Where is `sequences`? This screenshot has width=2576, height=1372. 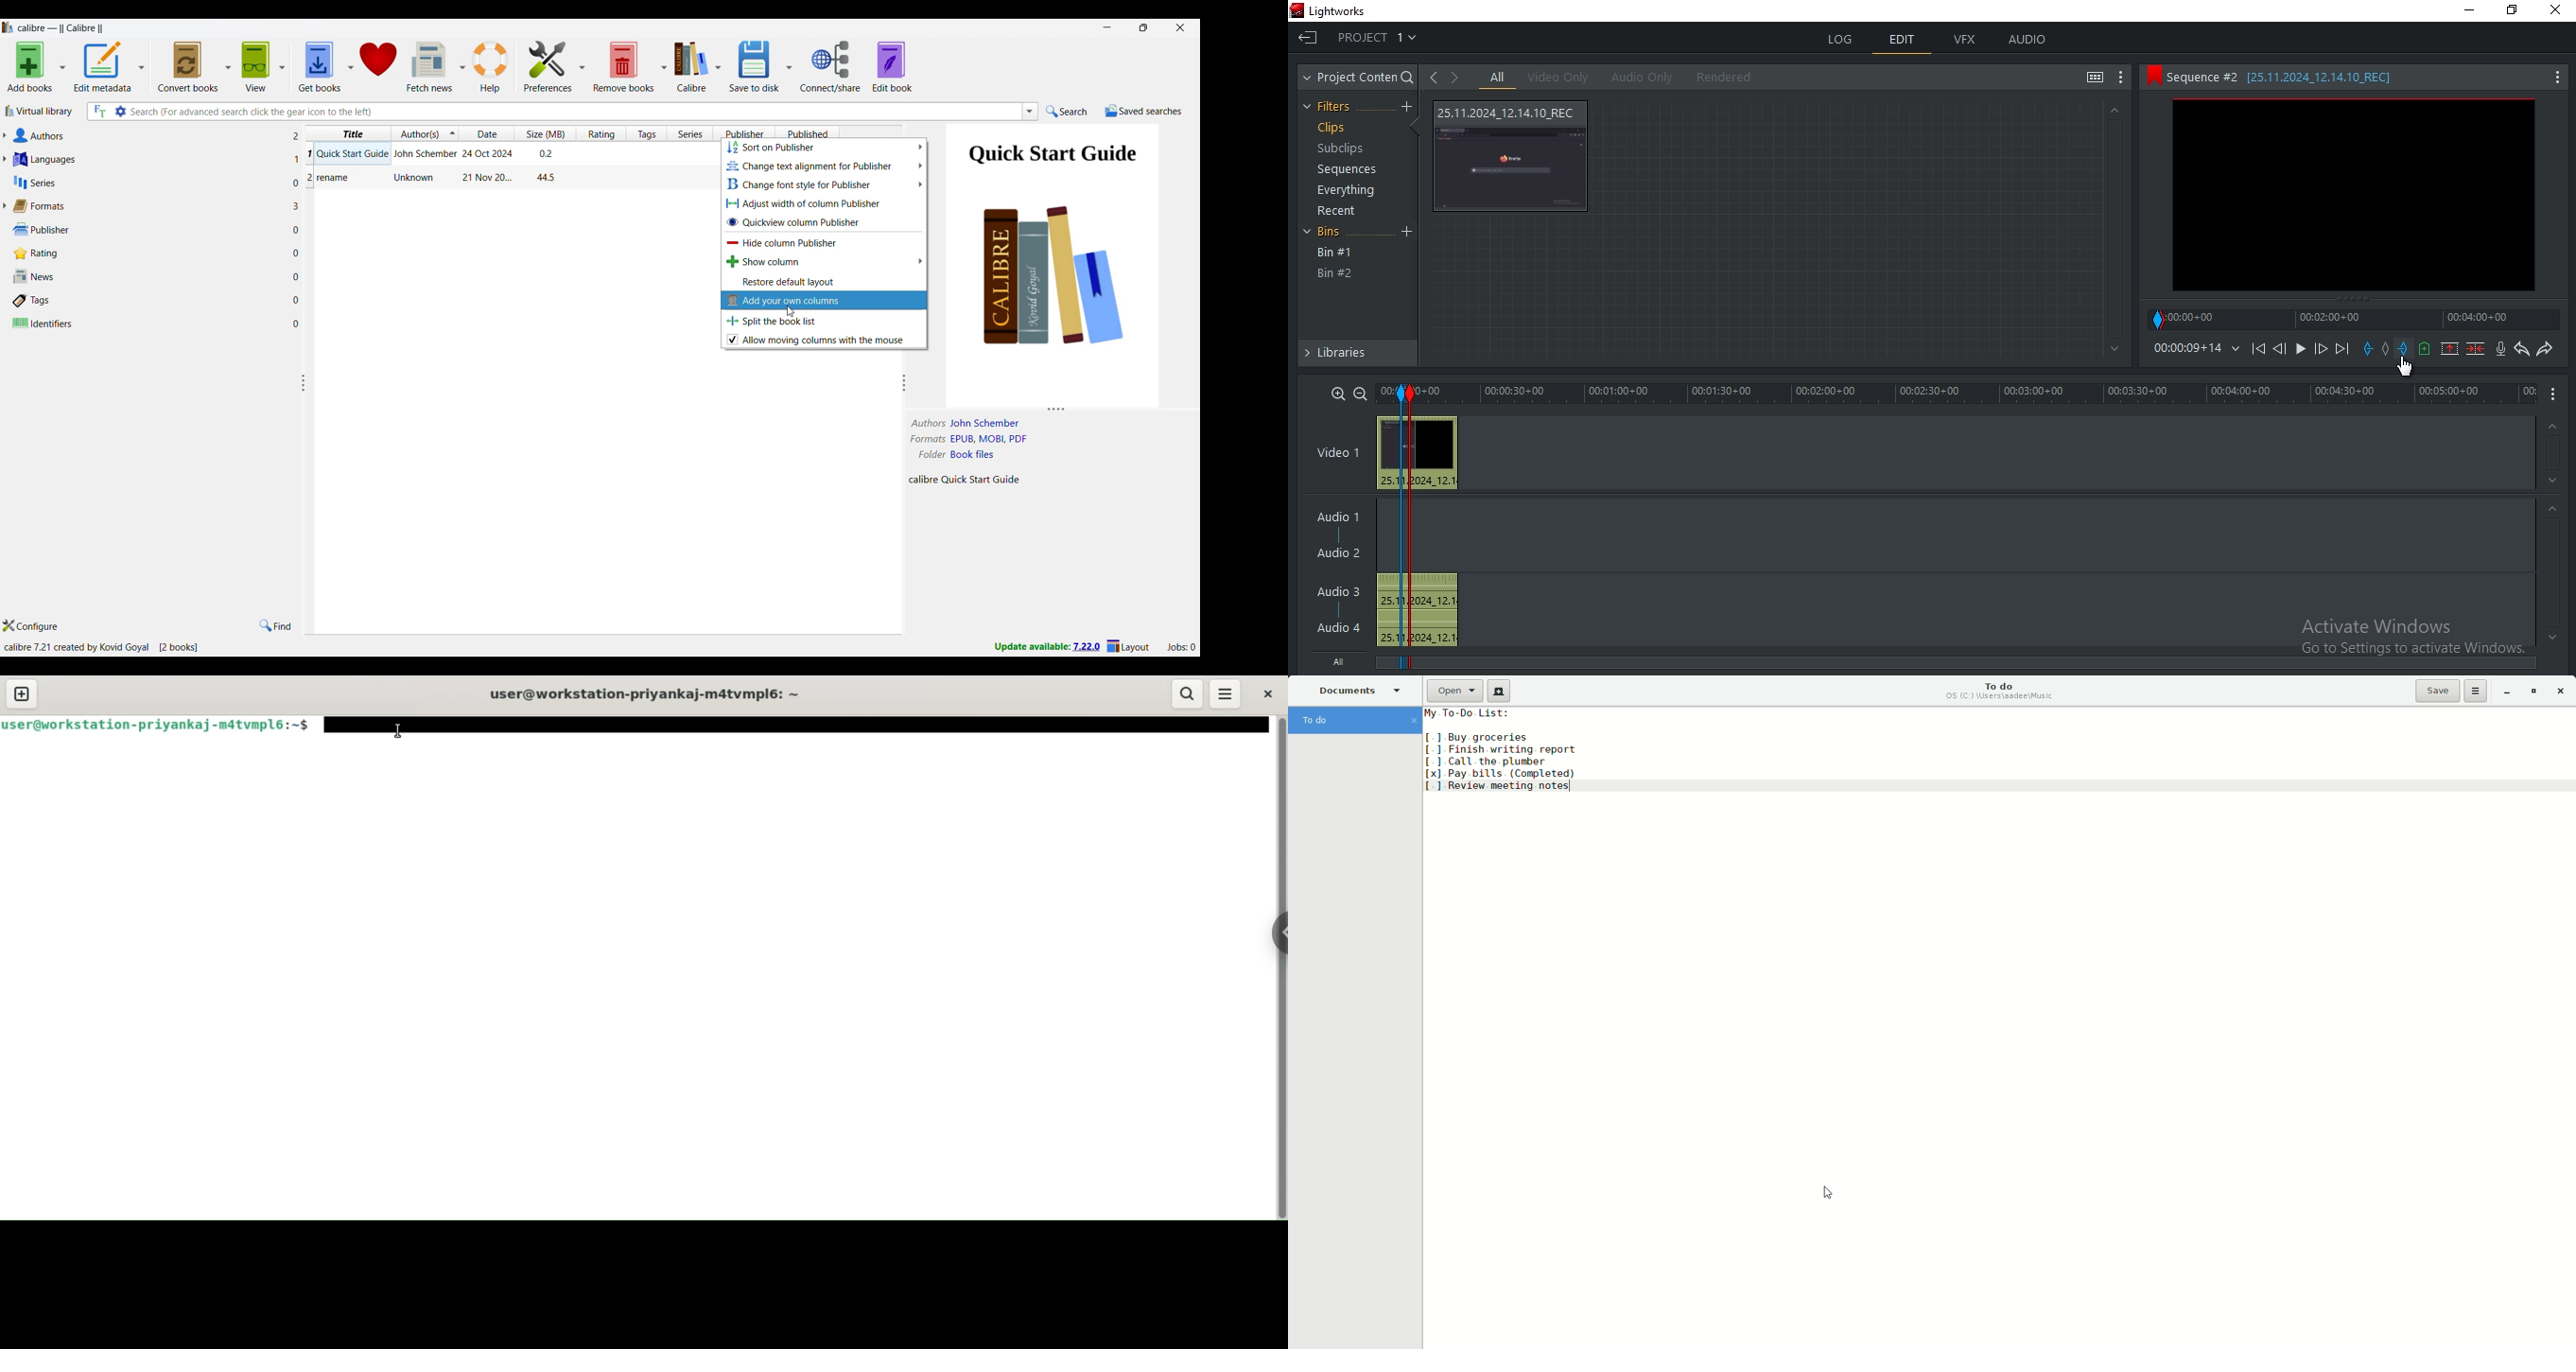
sequences is located at coordinates (1342, 171).